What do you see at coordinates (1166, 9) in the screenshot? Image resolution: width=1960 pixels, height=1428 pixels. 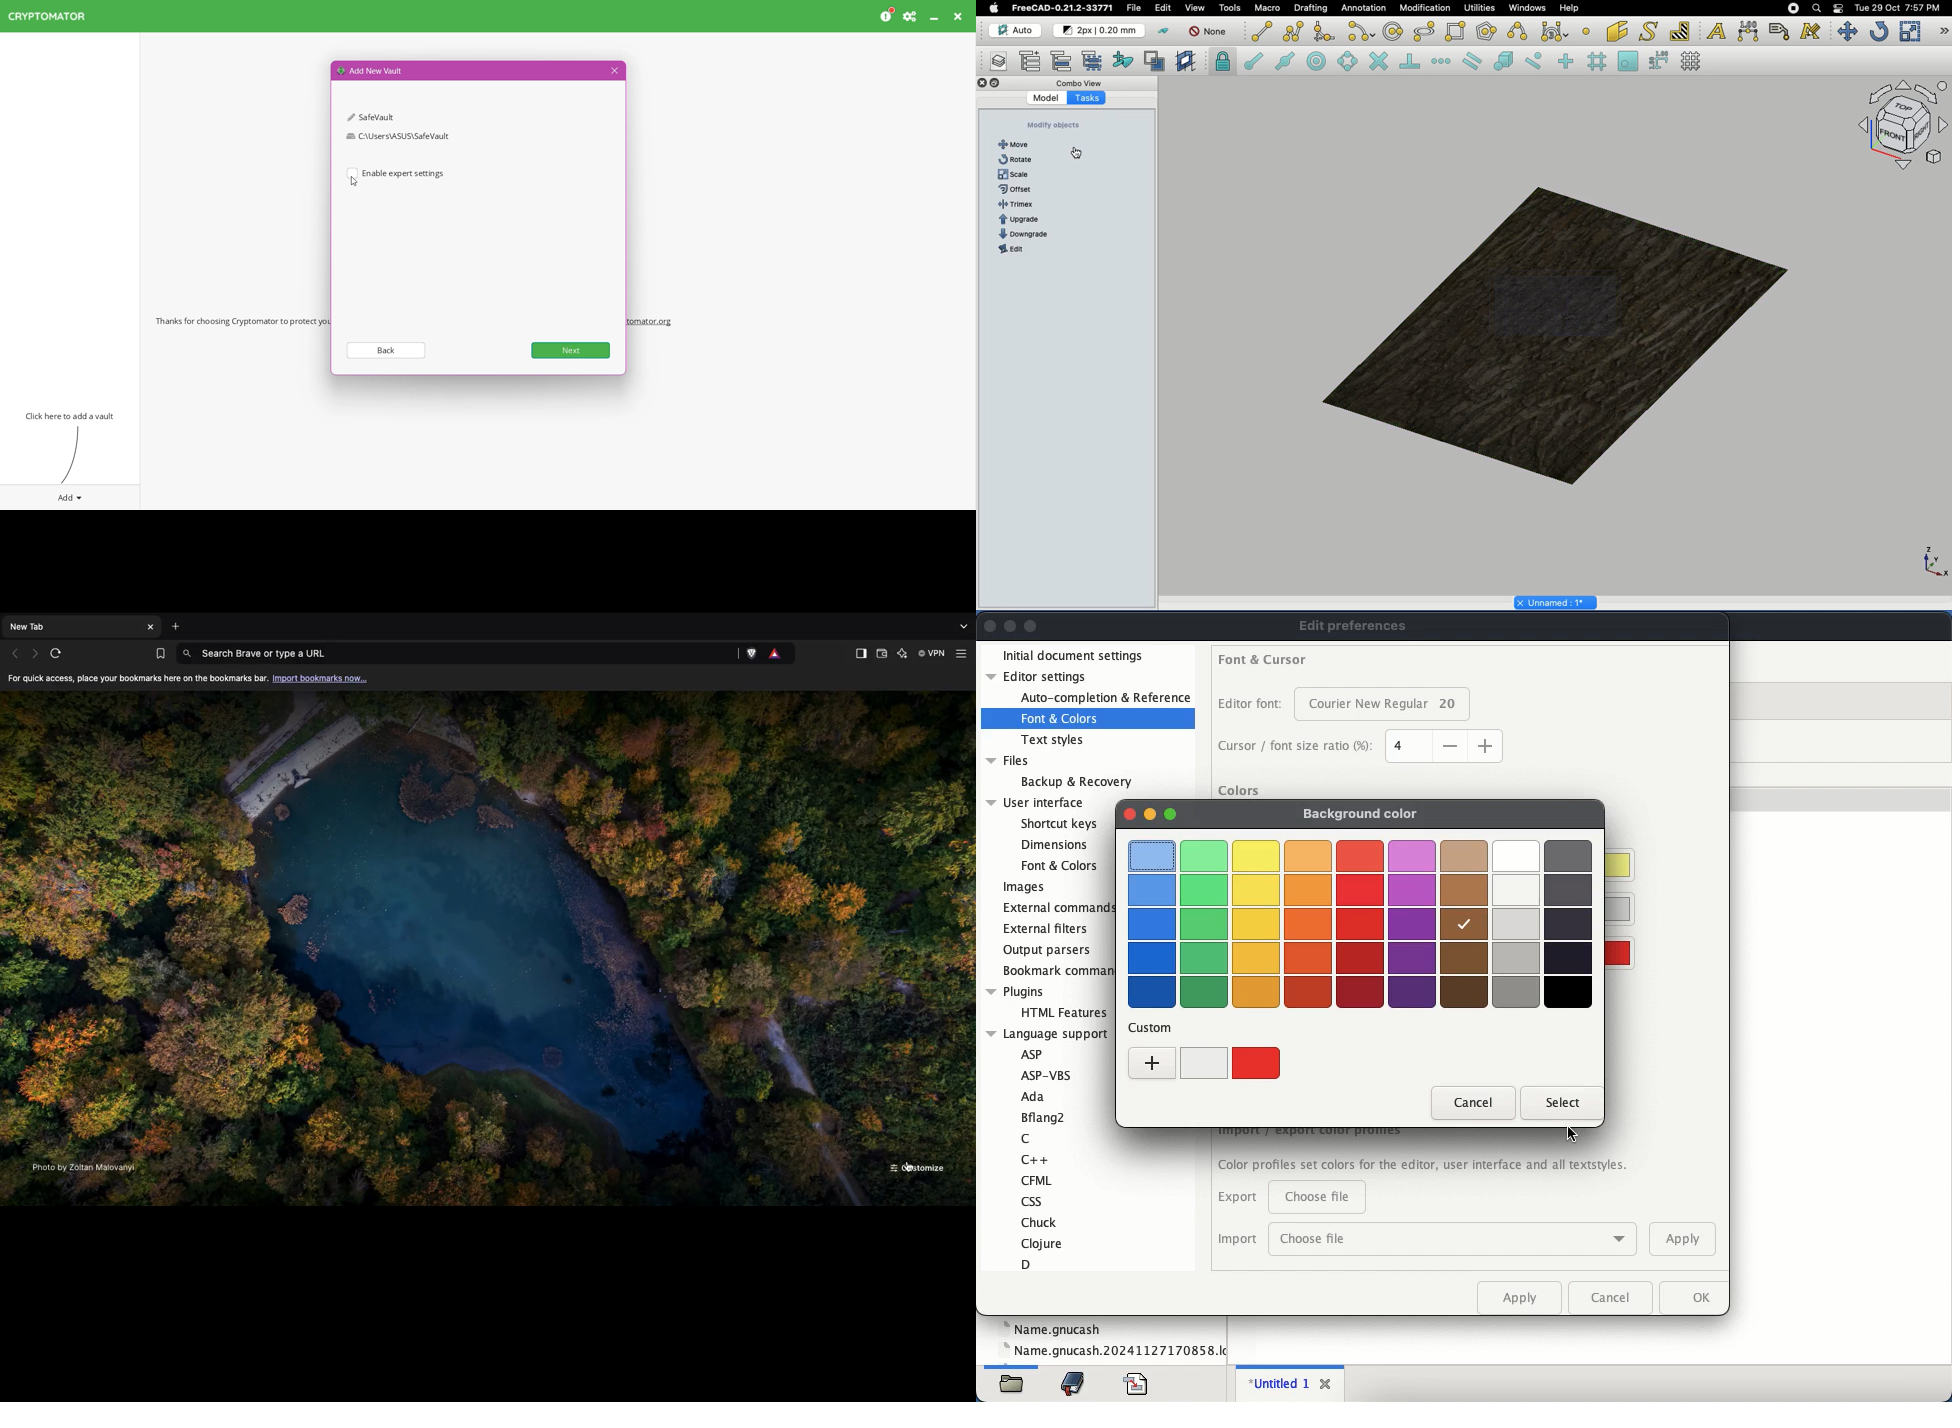 I see `Selecting edit` at bounding box center [1166, 9].